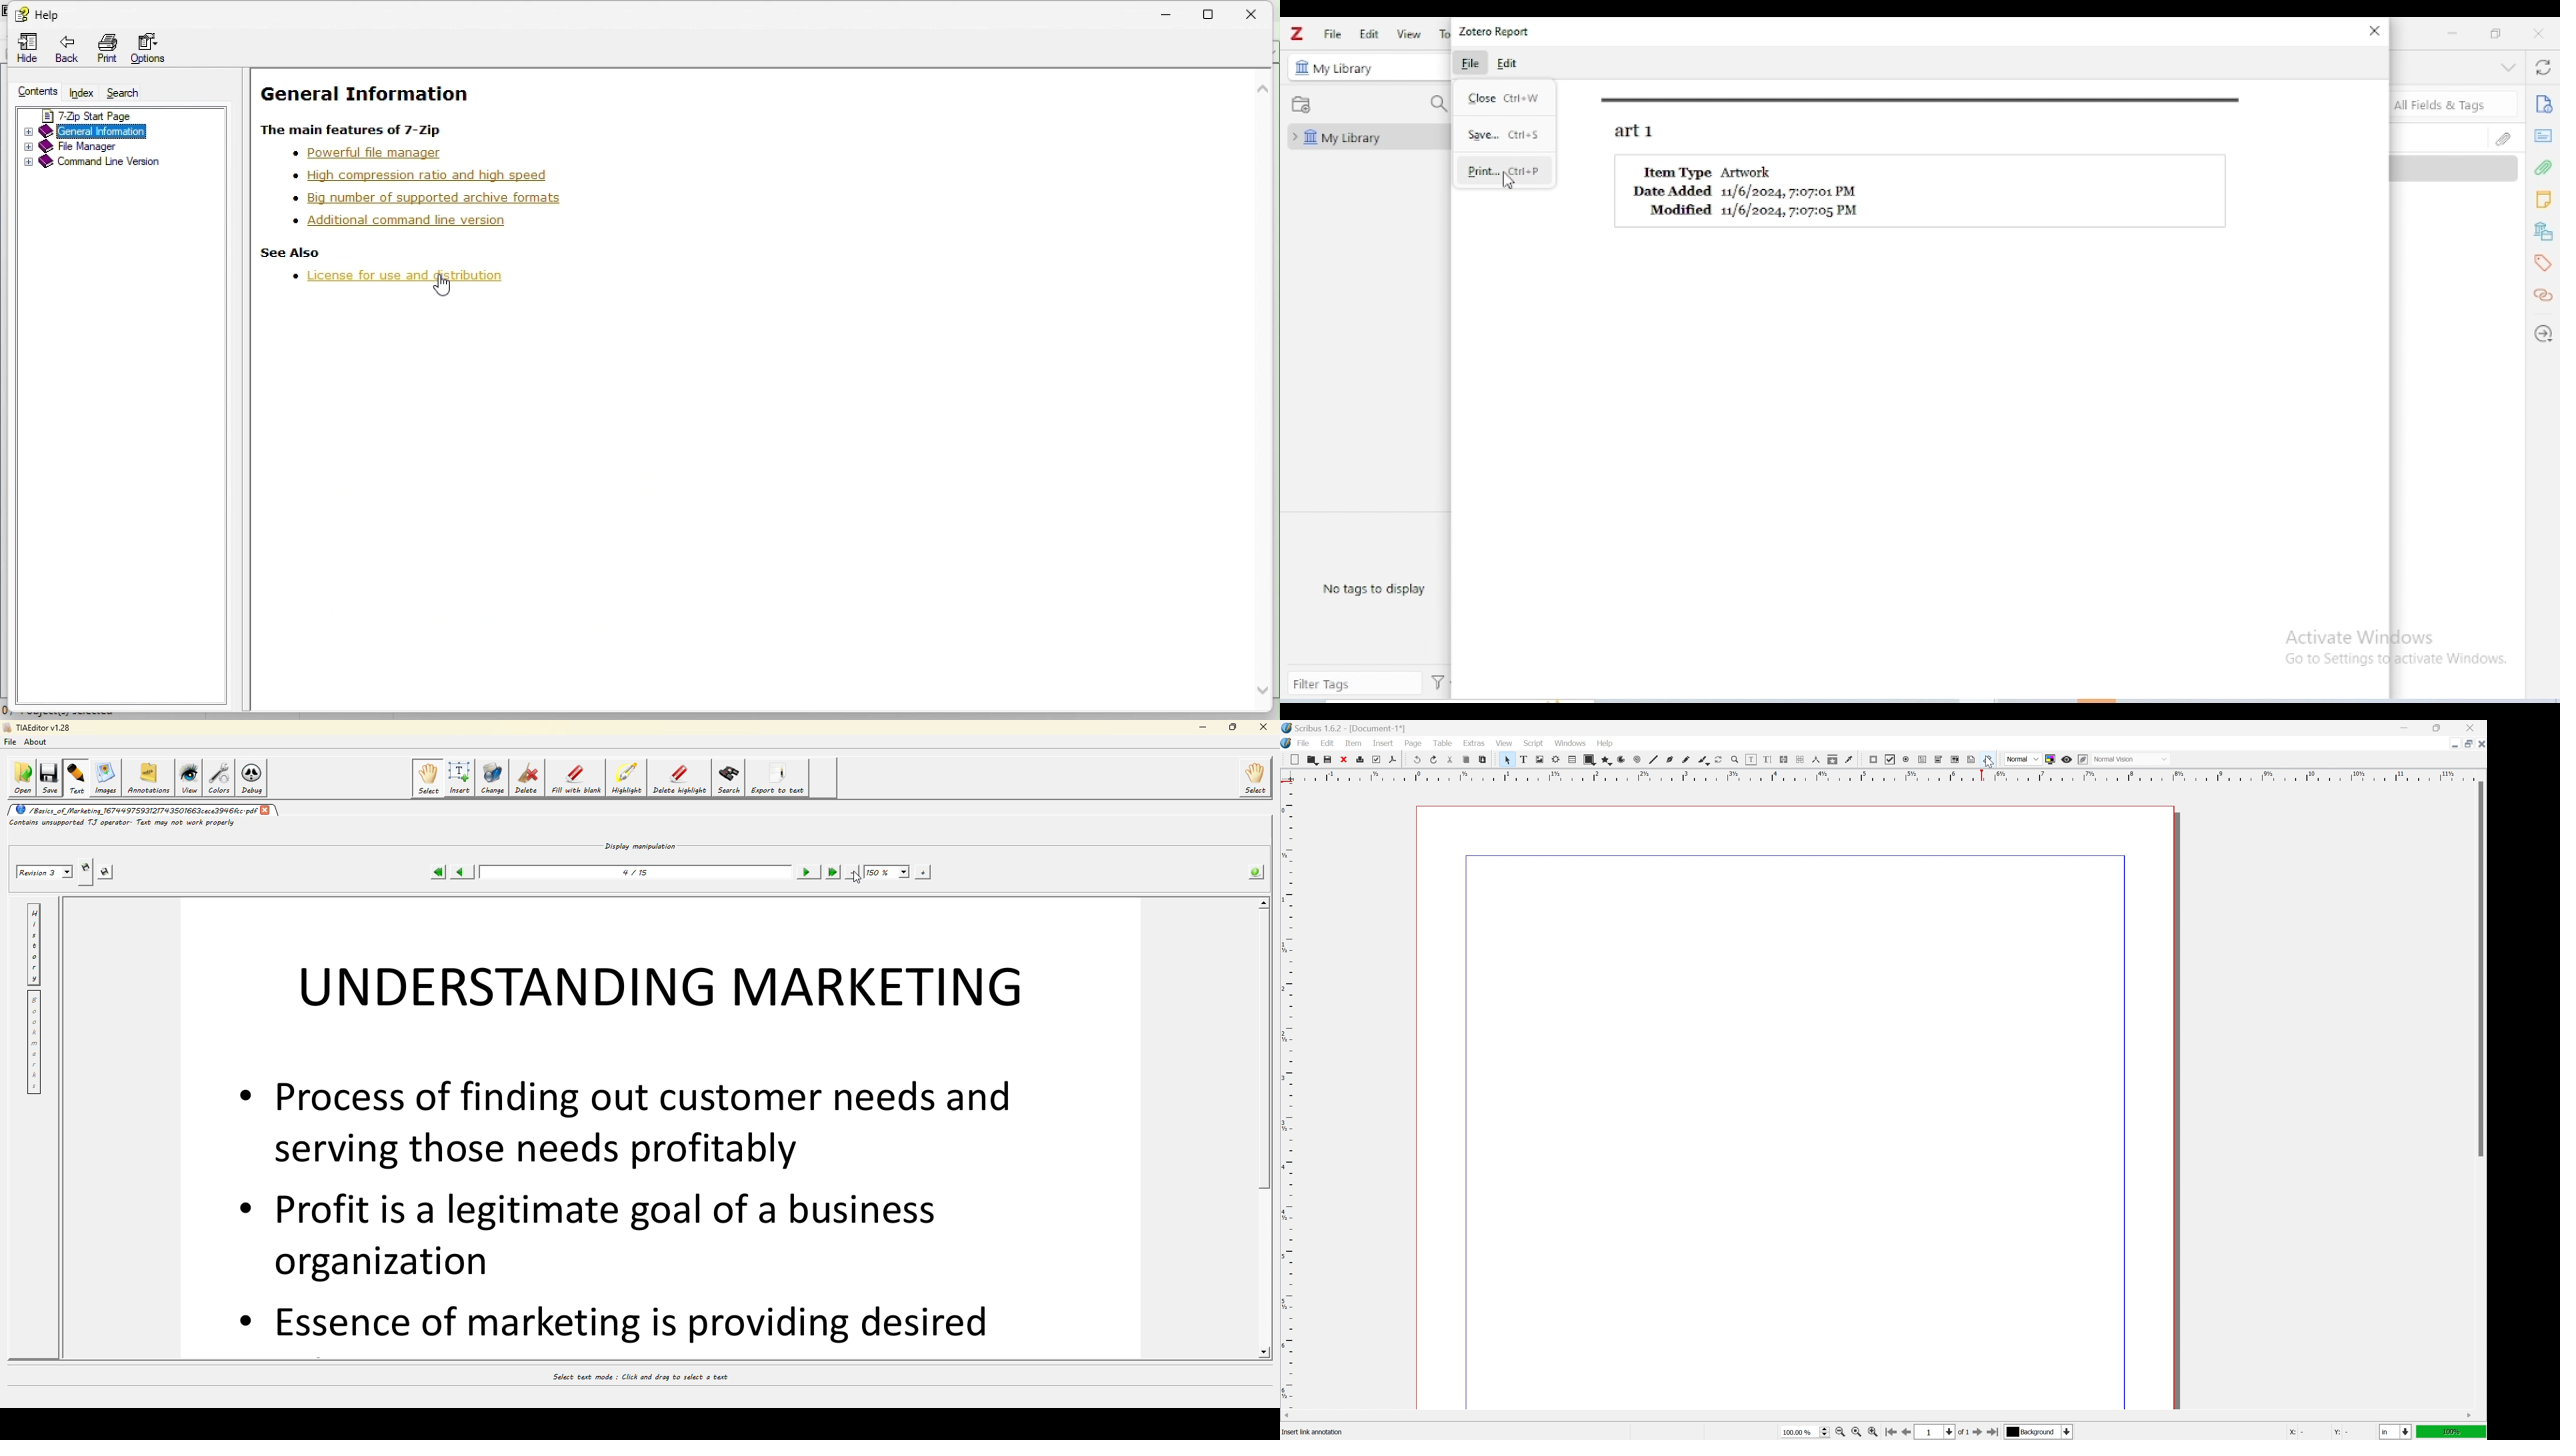  Describe the element at coordinates (2439, 727) in the screenshot. I see `restore down` at that location.